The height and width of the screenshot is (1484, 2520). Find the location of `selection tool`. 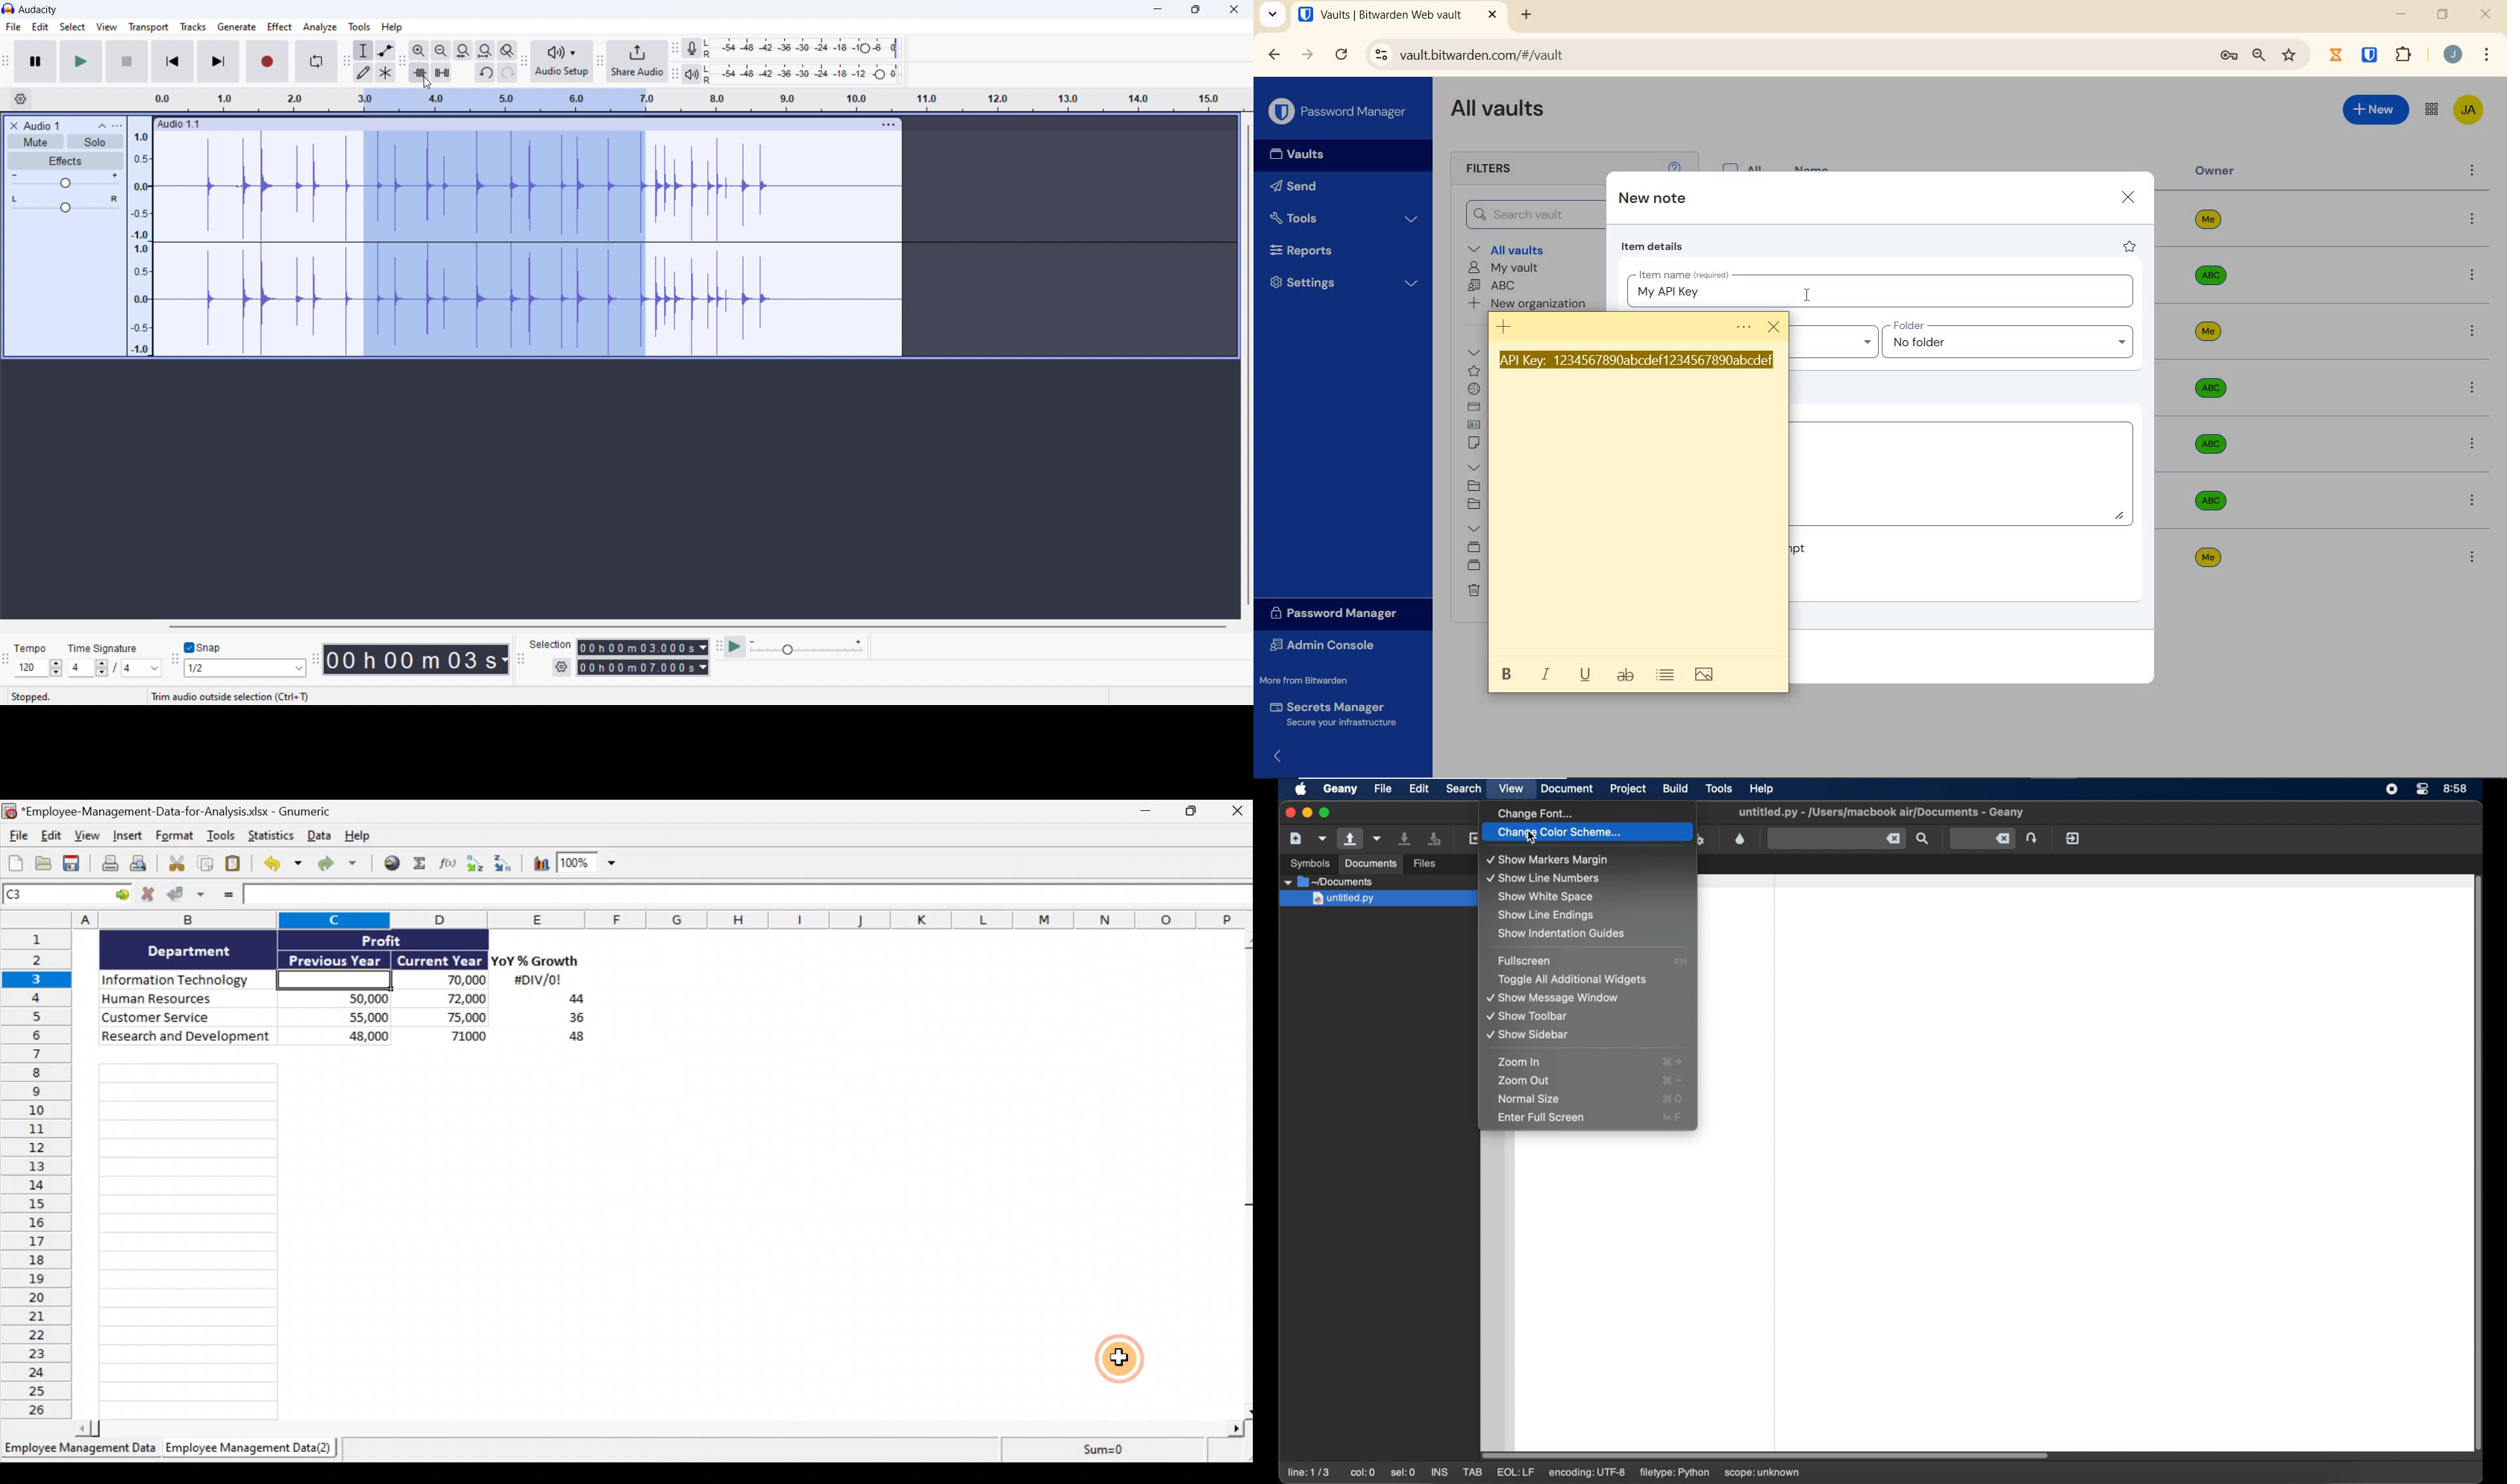

selection tool is located at coordinates (363, 50).